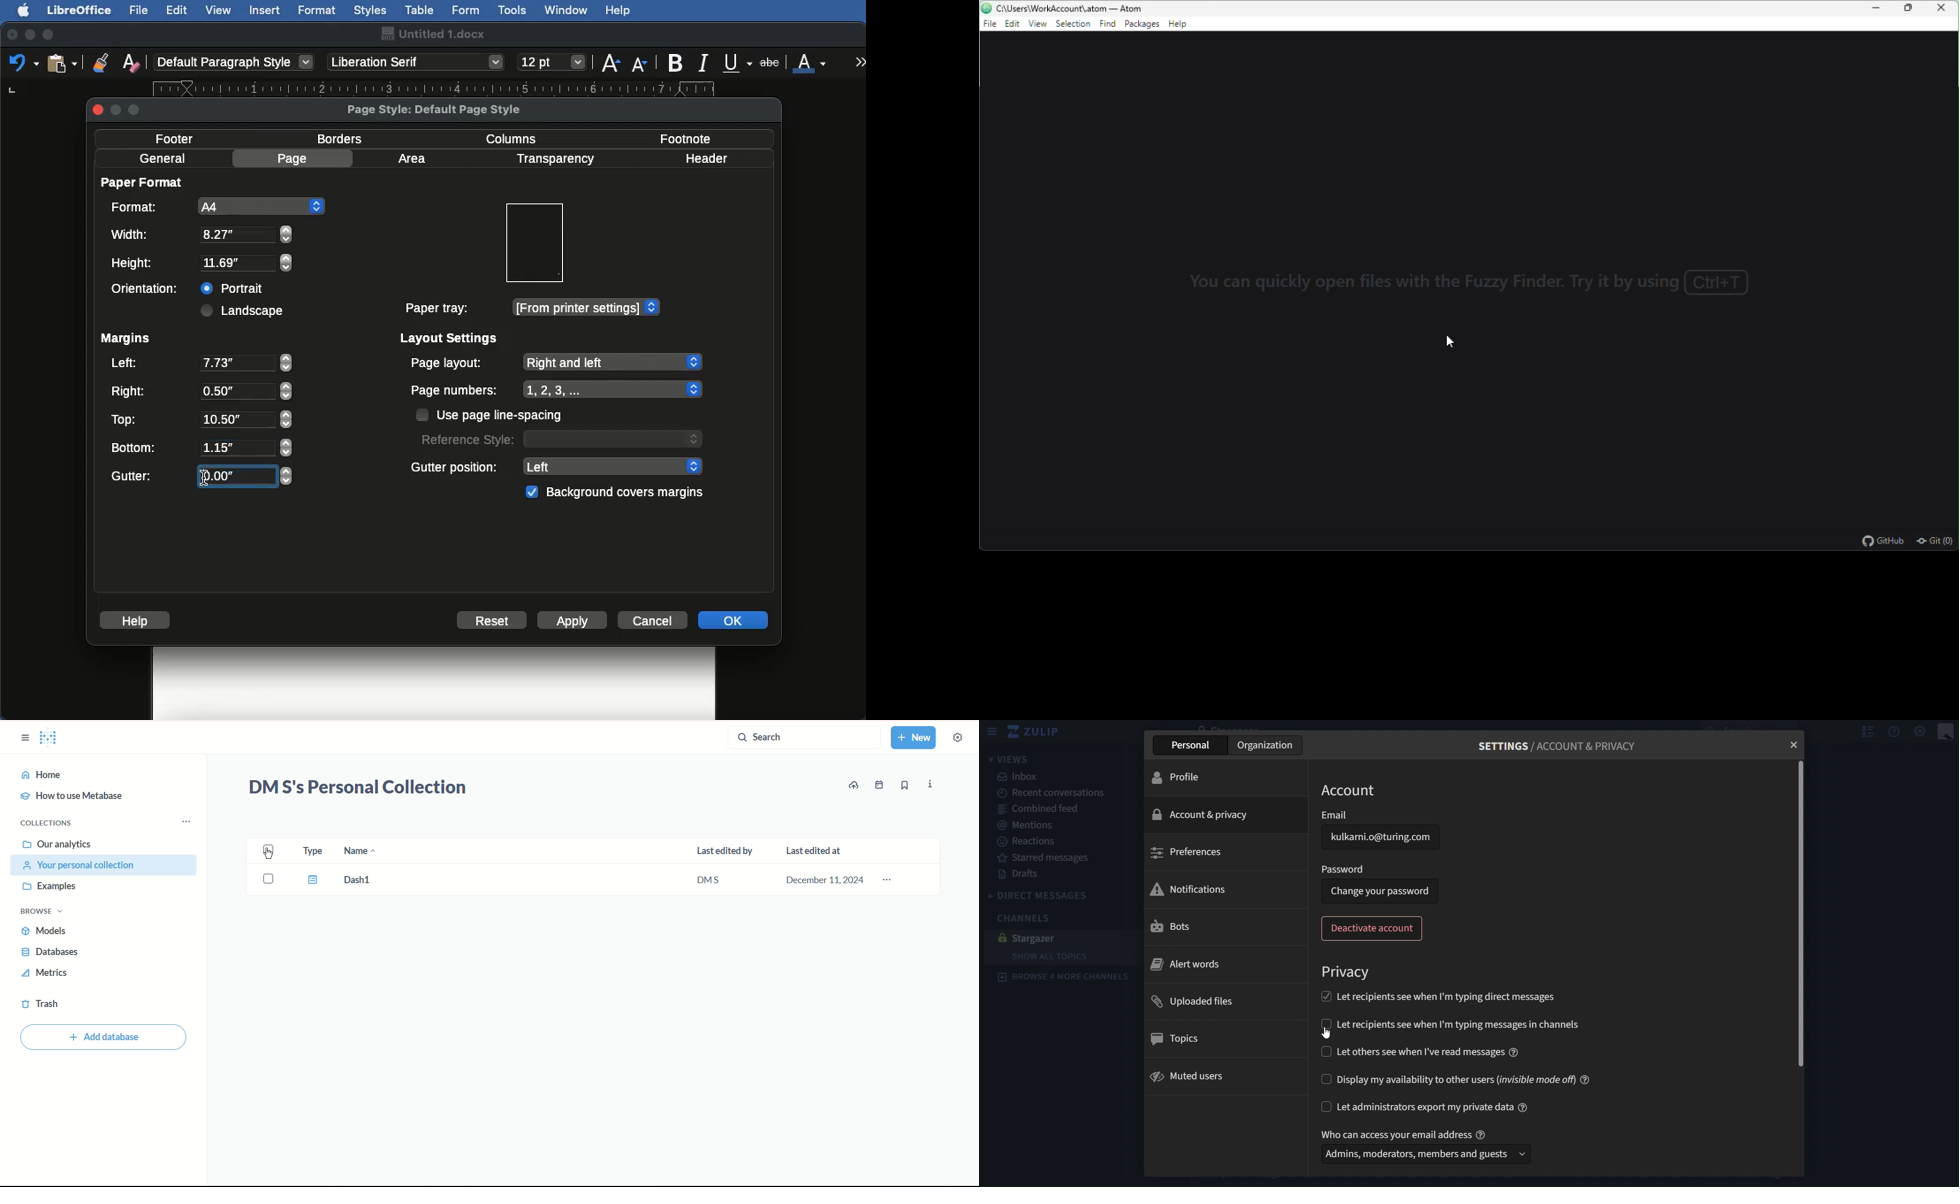 The image size is (1960, 1204). What do you see at coordinates (199, 419) in the screenshot?
I see `Top` at bounding box center [199, 419].